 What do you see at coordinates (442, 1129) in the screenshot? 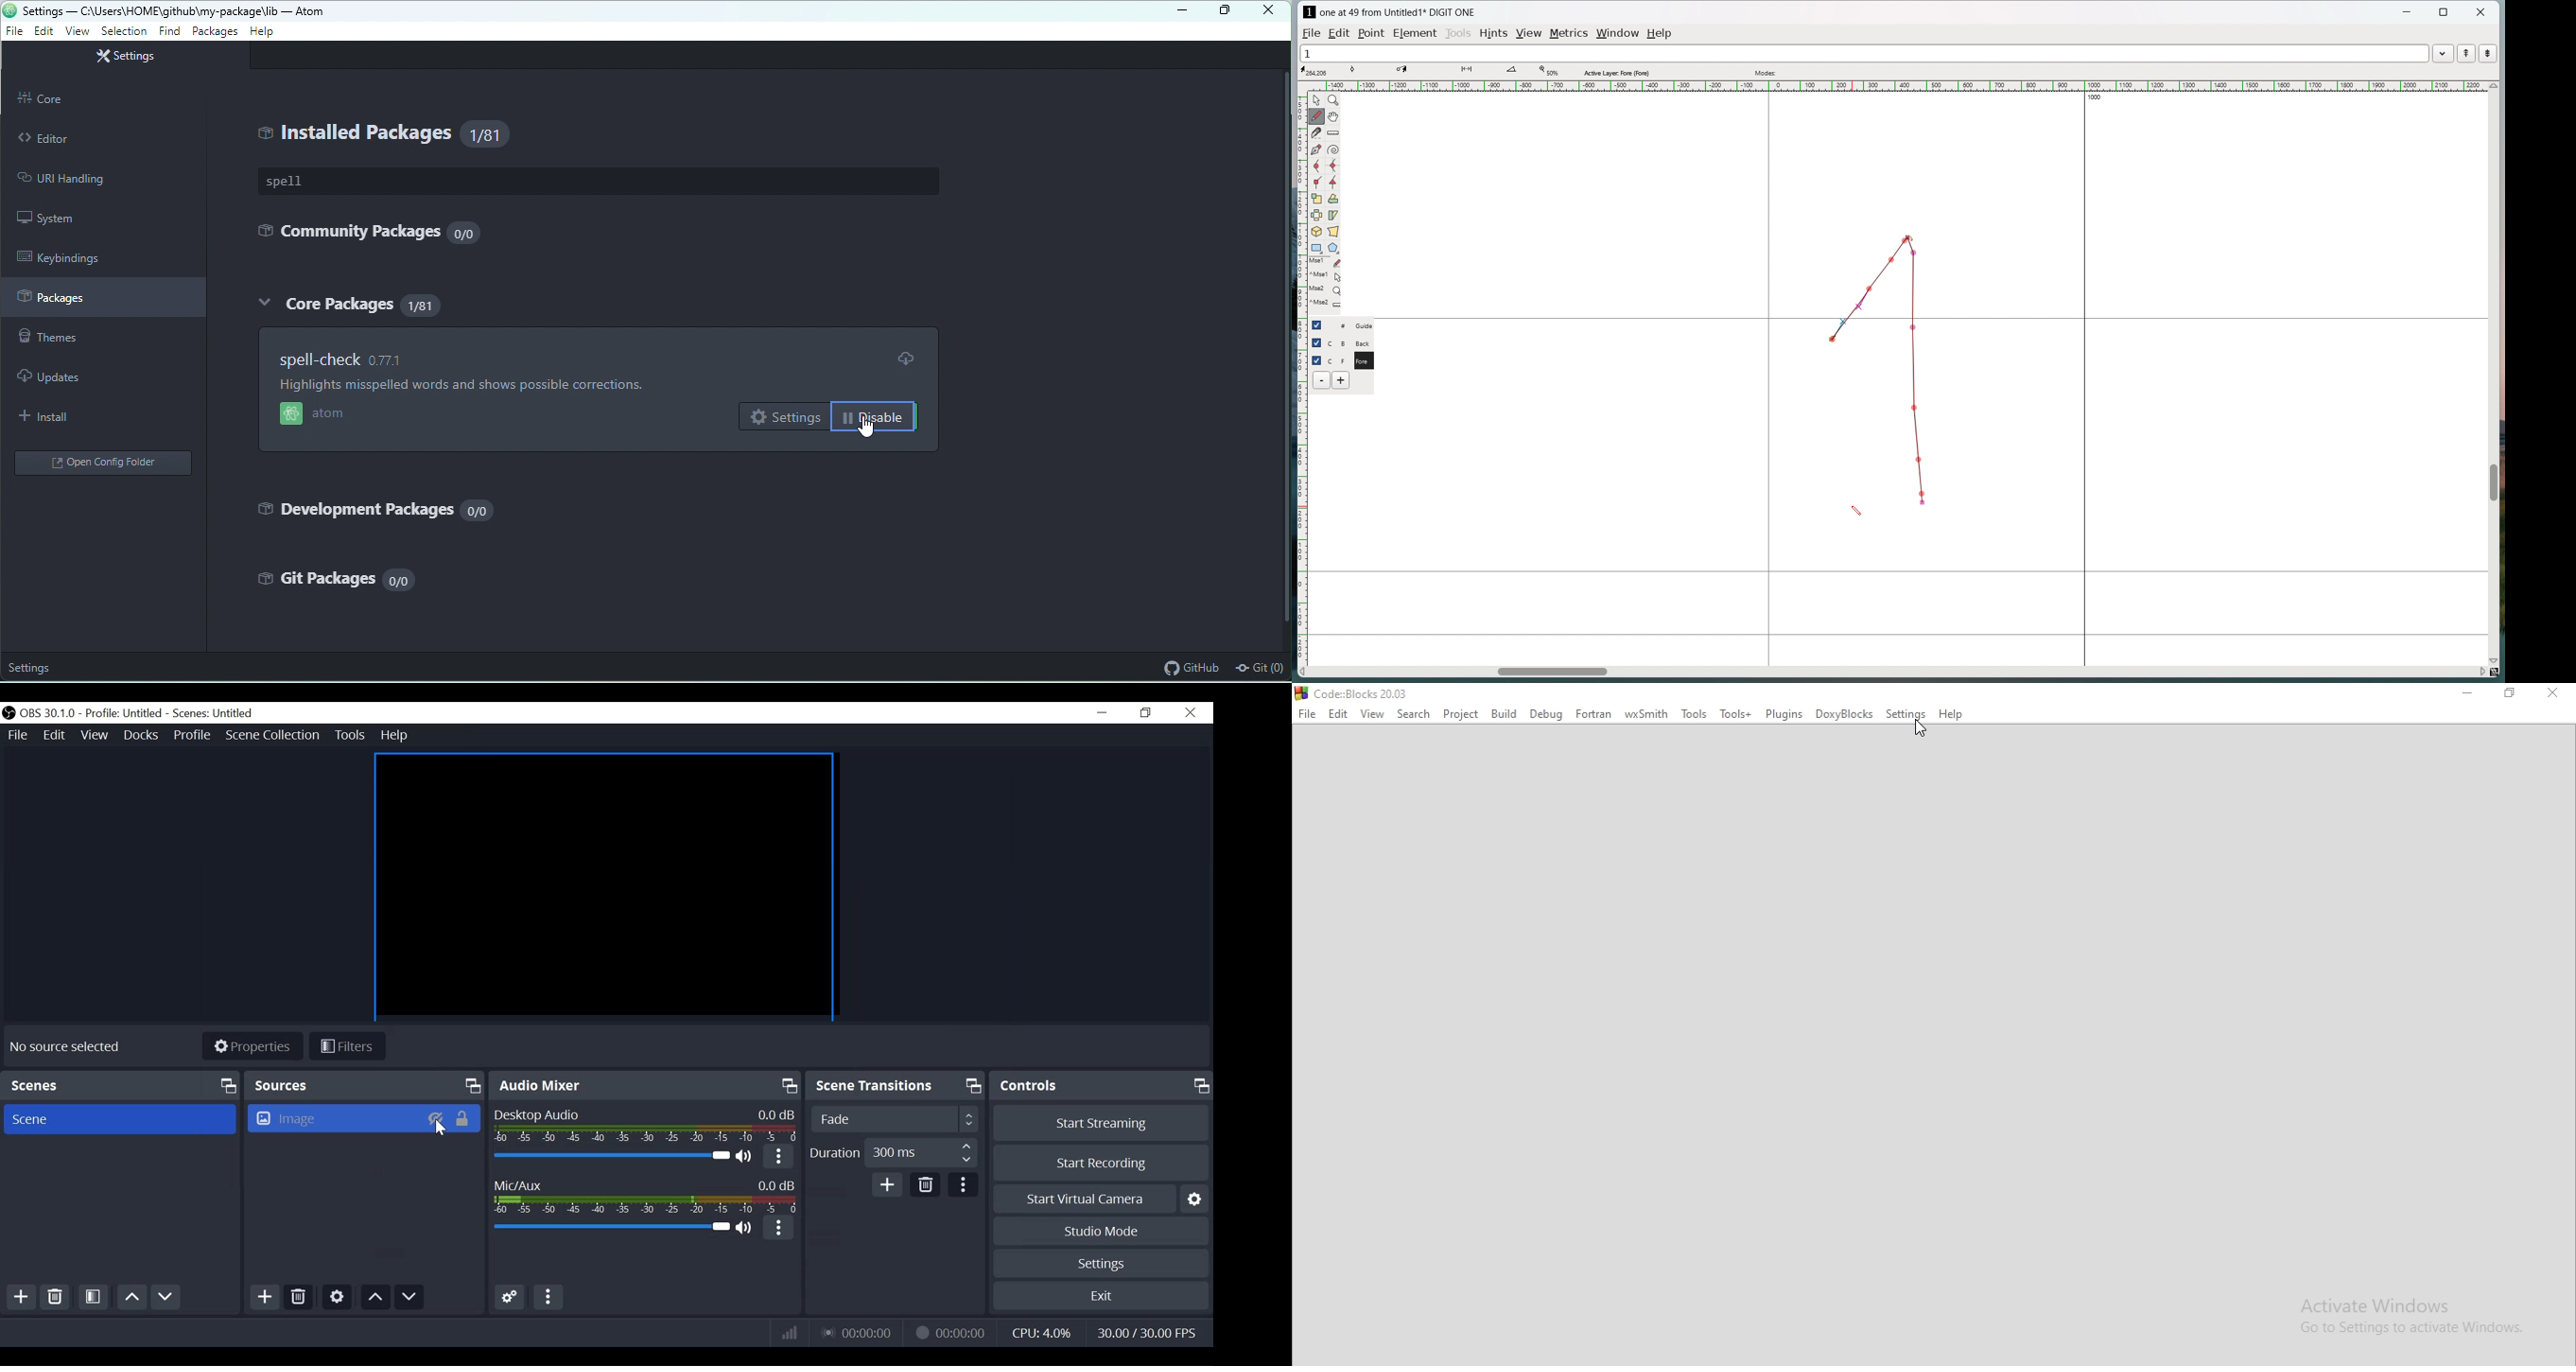
I see `Cursor` at bounding box center [442, 1129].